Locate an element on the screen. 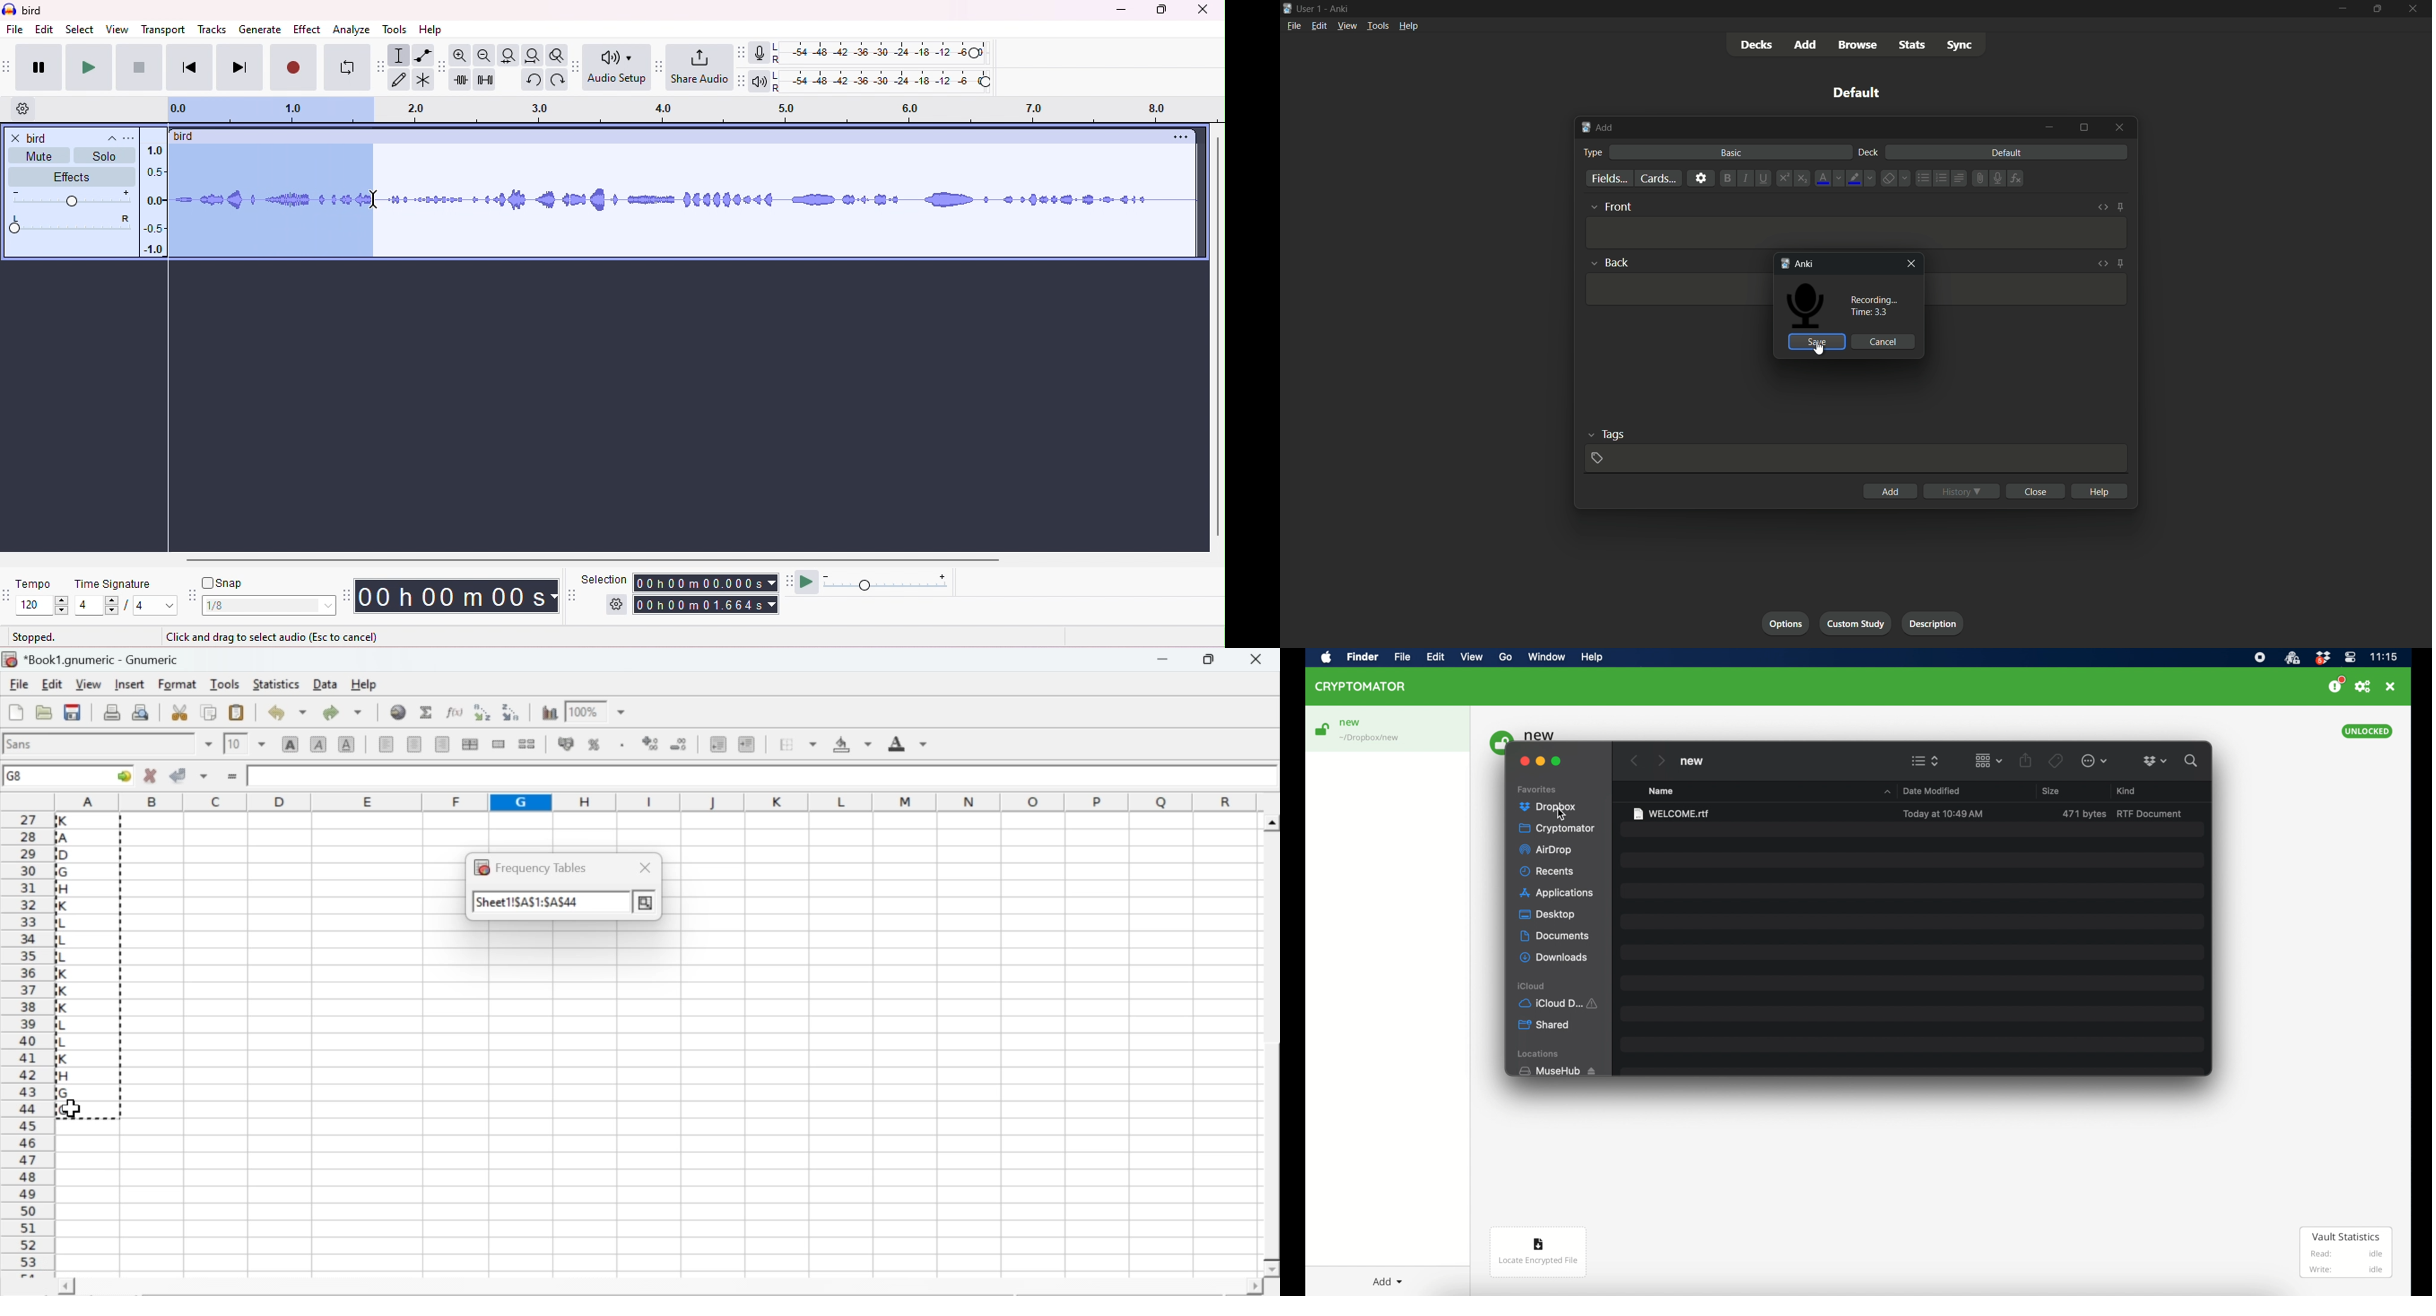 The width and height of the screenshot is (2436, 1316). audio set up tool bar is located at coordinates (578, 66).